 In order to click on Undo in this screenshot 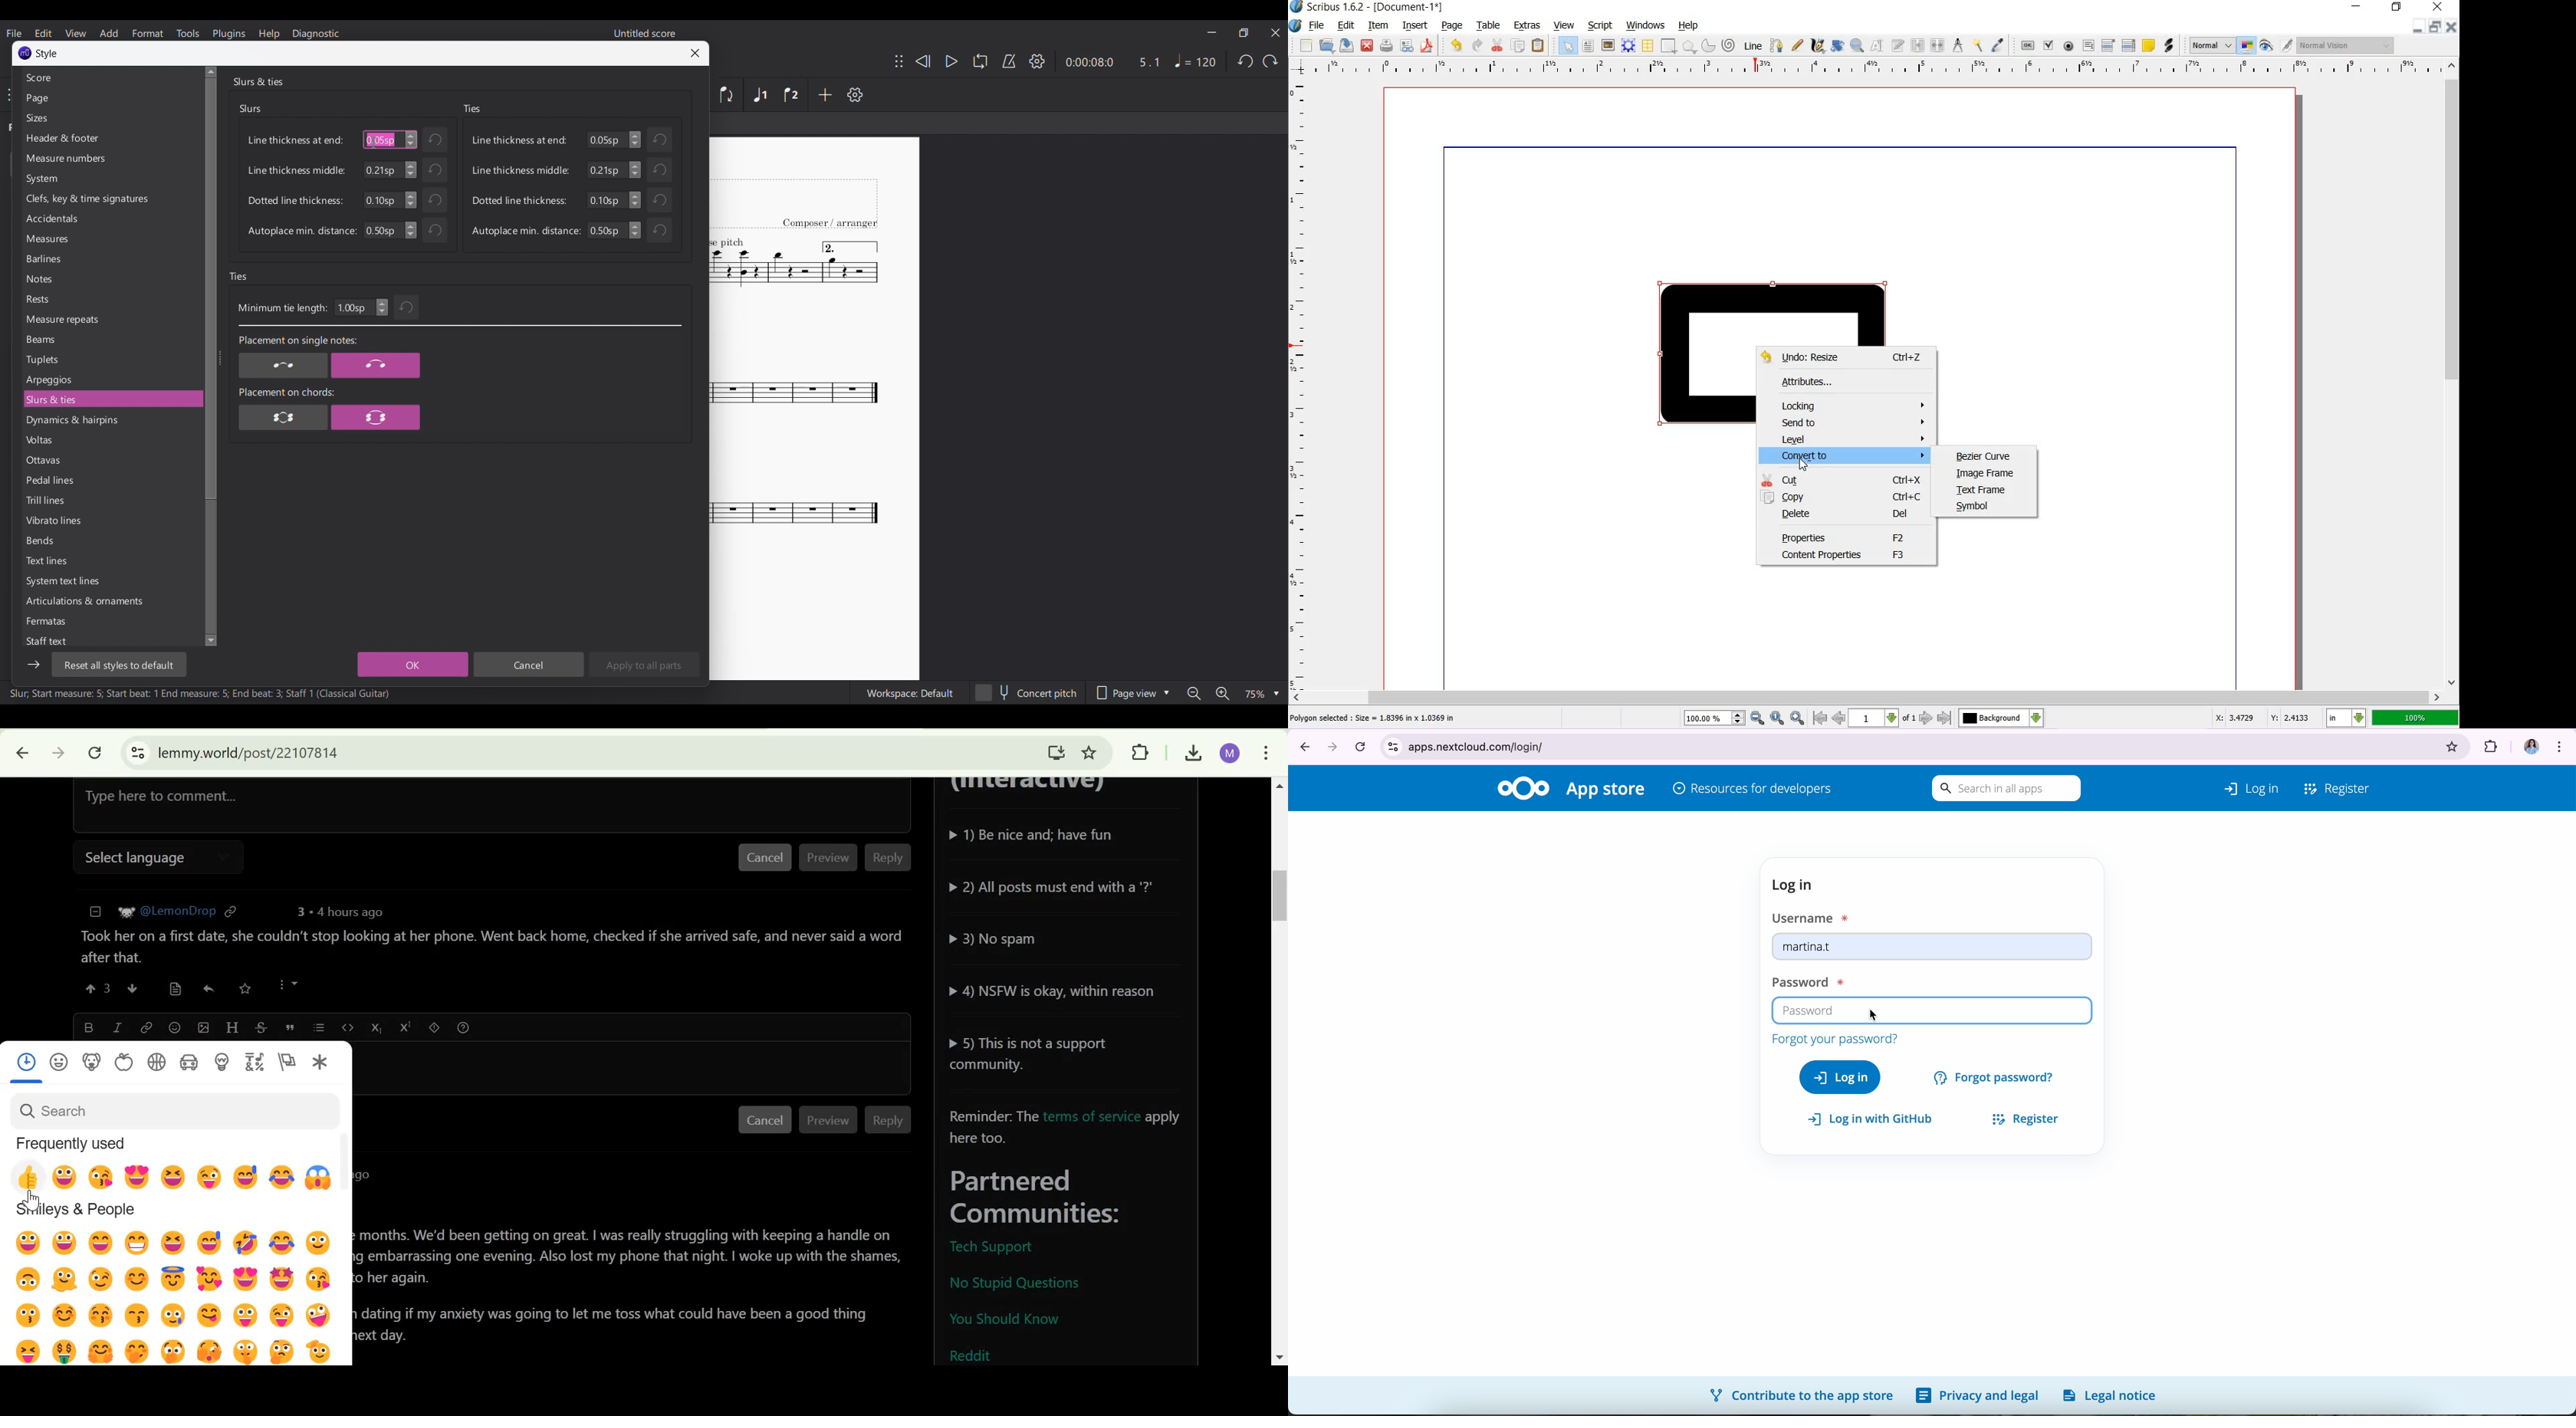, I will do `click(659, 230)`.